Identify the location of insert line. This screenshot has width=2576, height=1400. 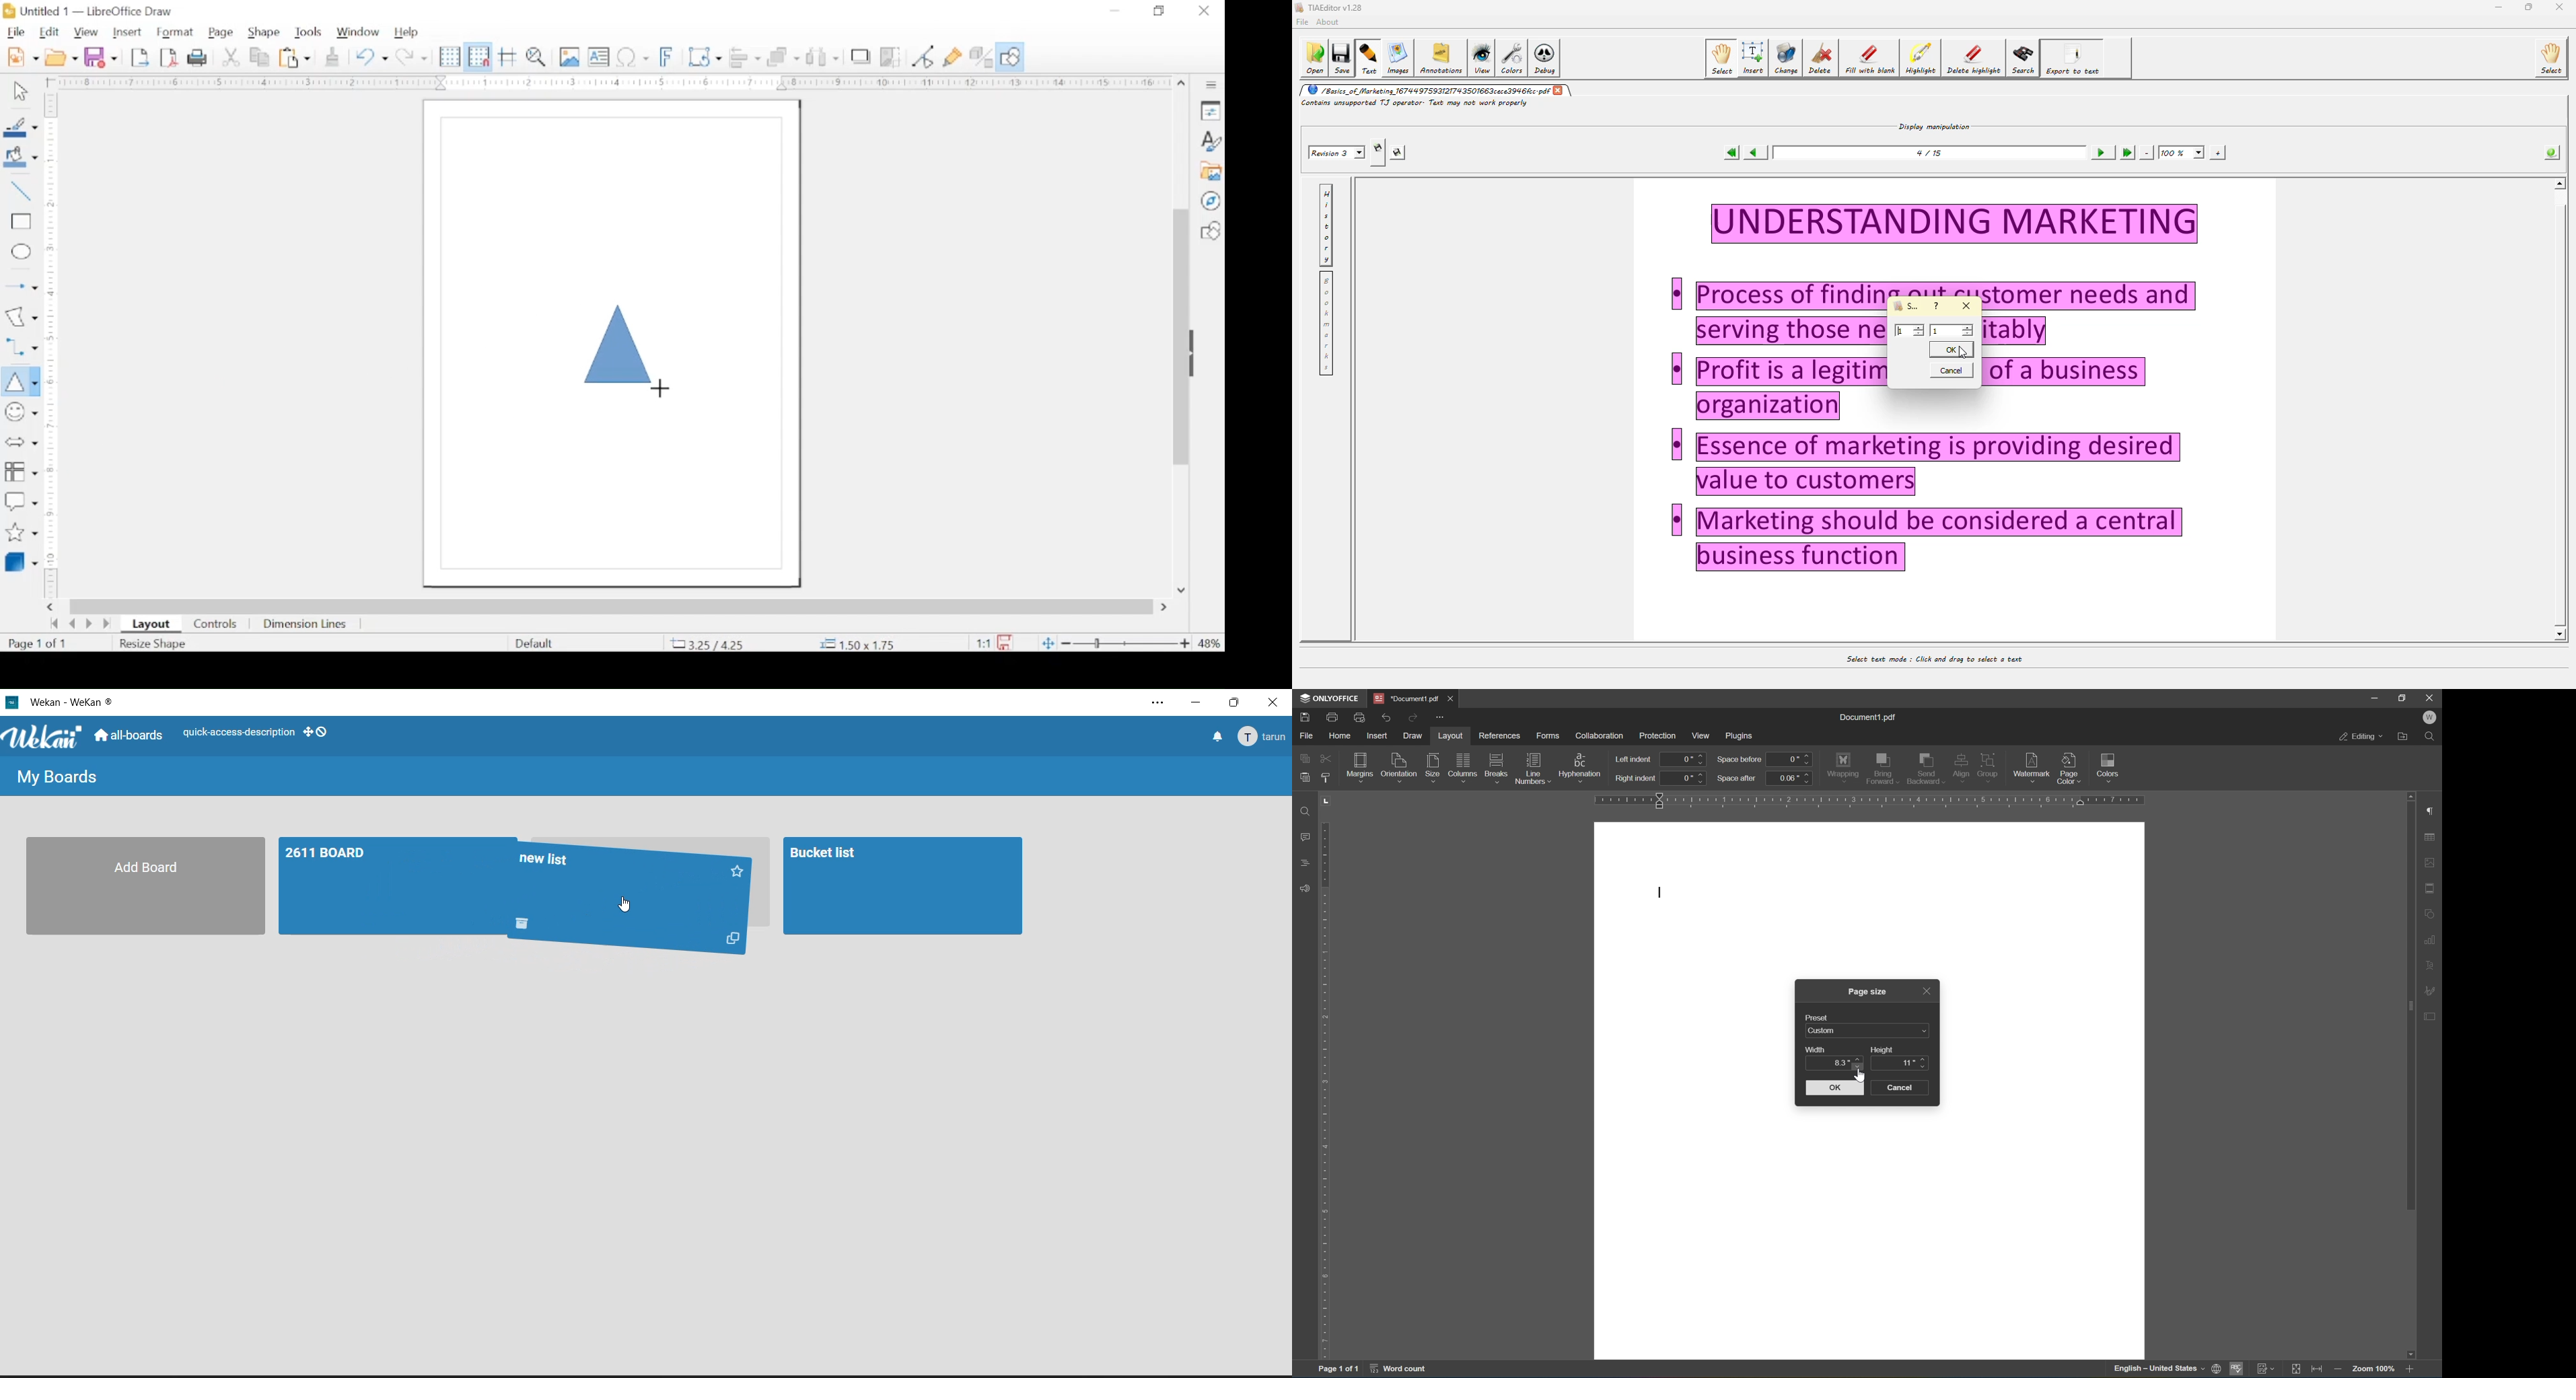
(20, 192).